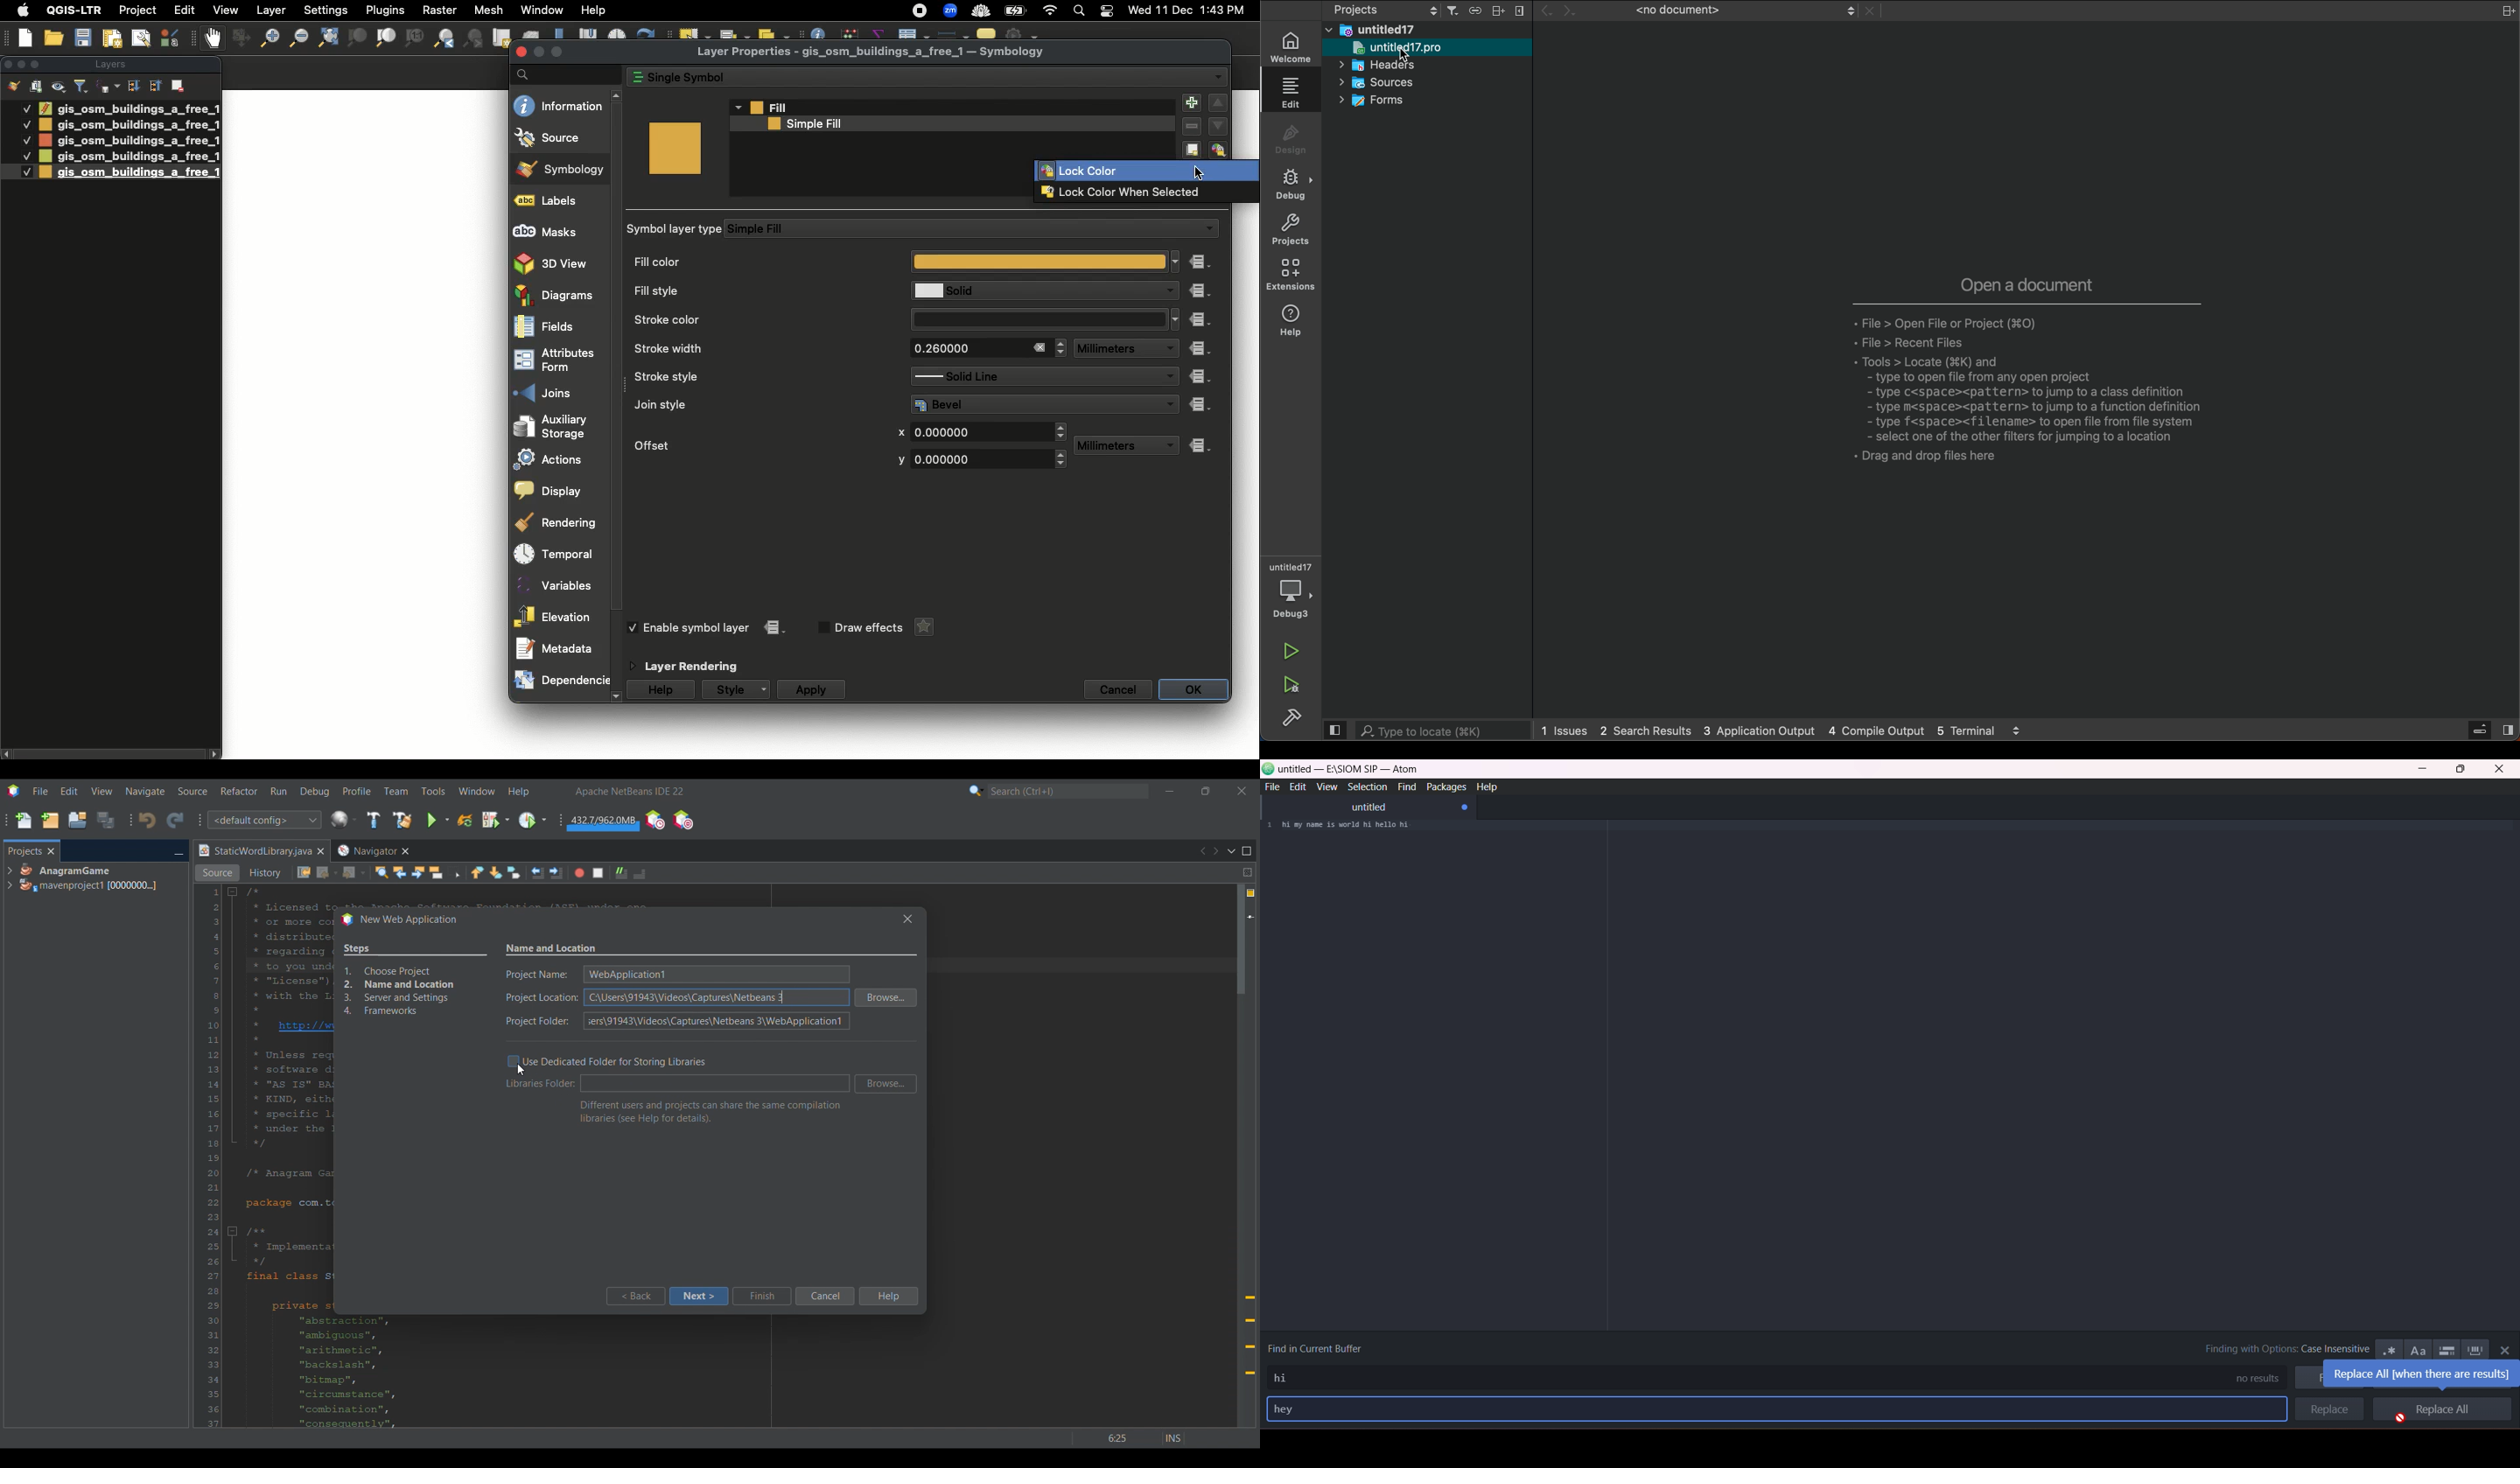 This screenshot has height=1484, width=2520. What do you see at coordinates (133, 87) in the screenshot?
I see `Sort descending` at bounding box center [133, 87].